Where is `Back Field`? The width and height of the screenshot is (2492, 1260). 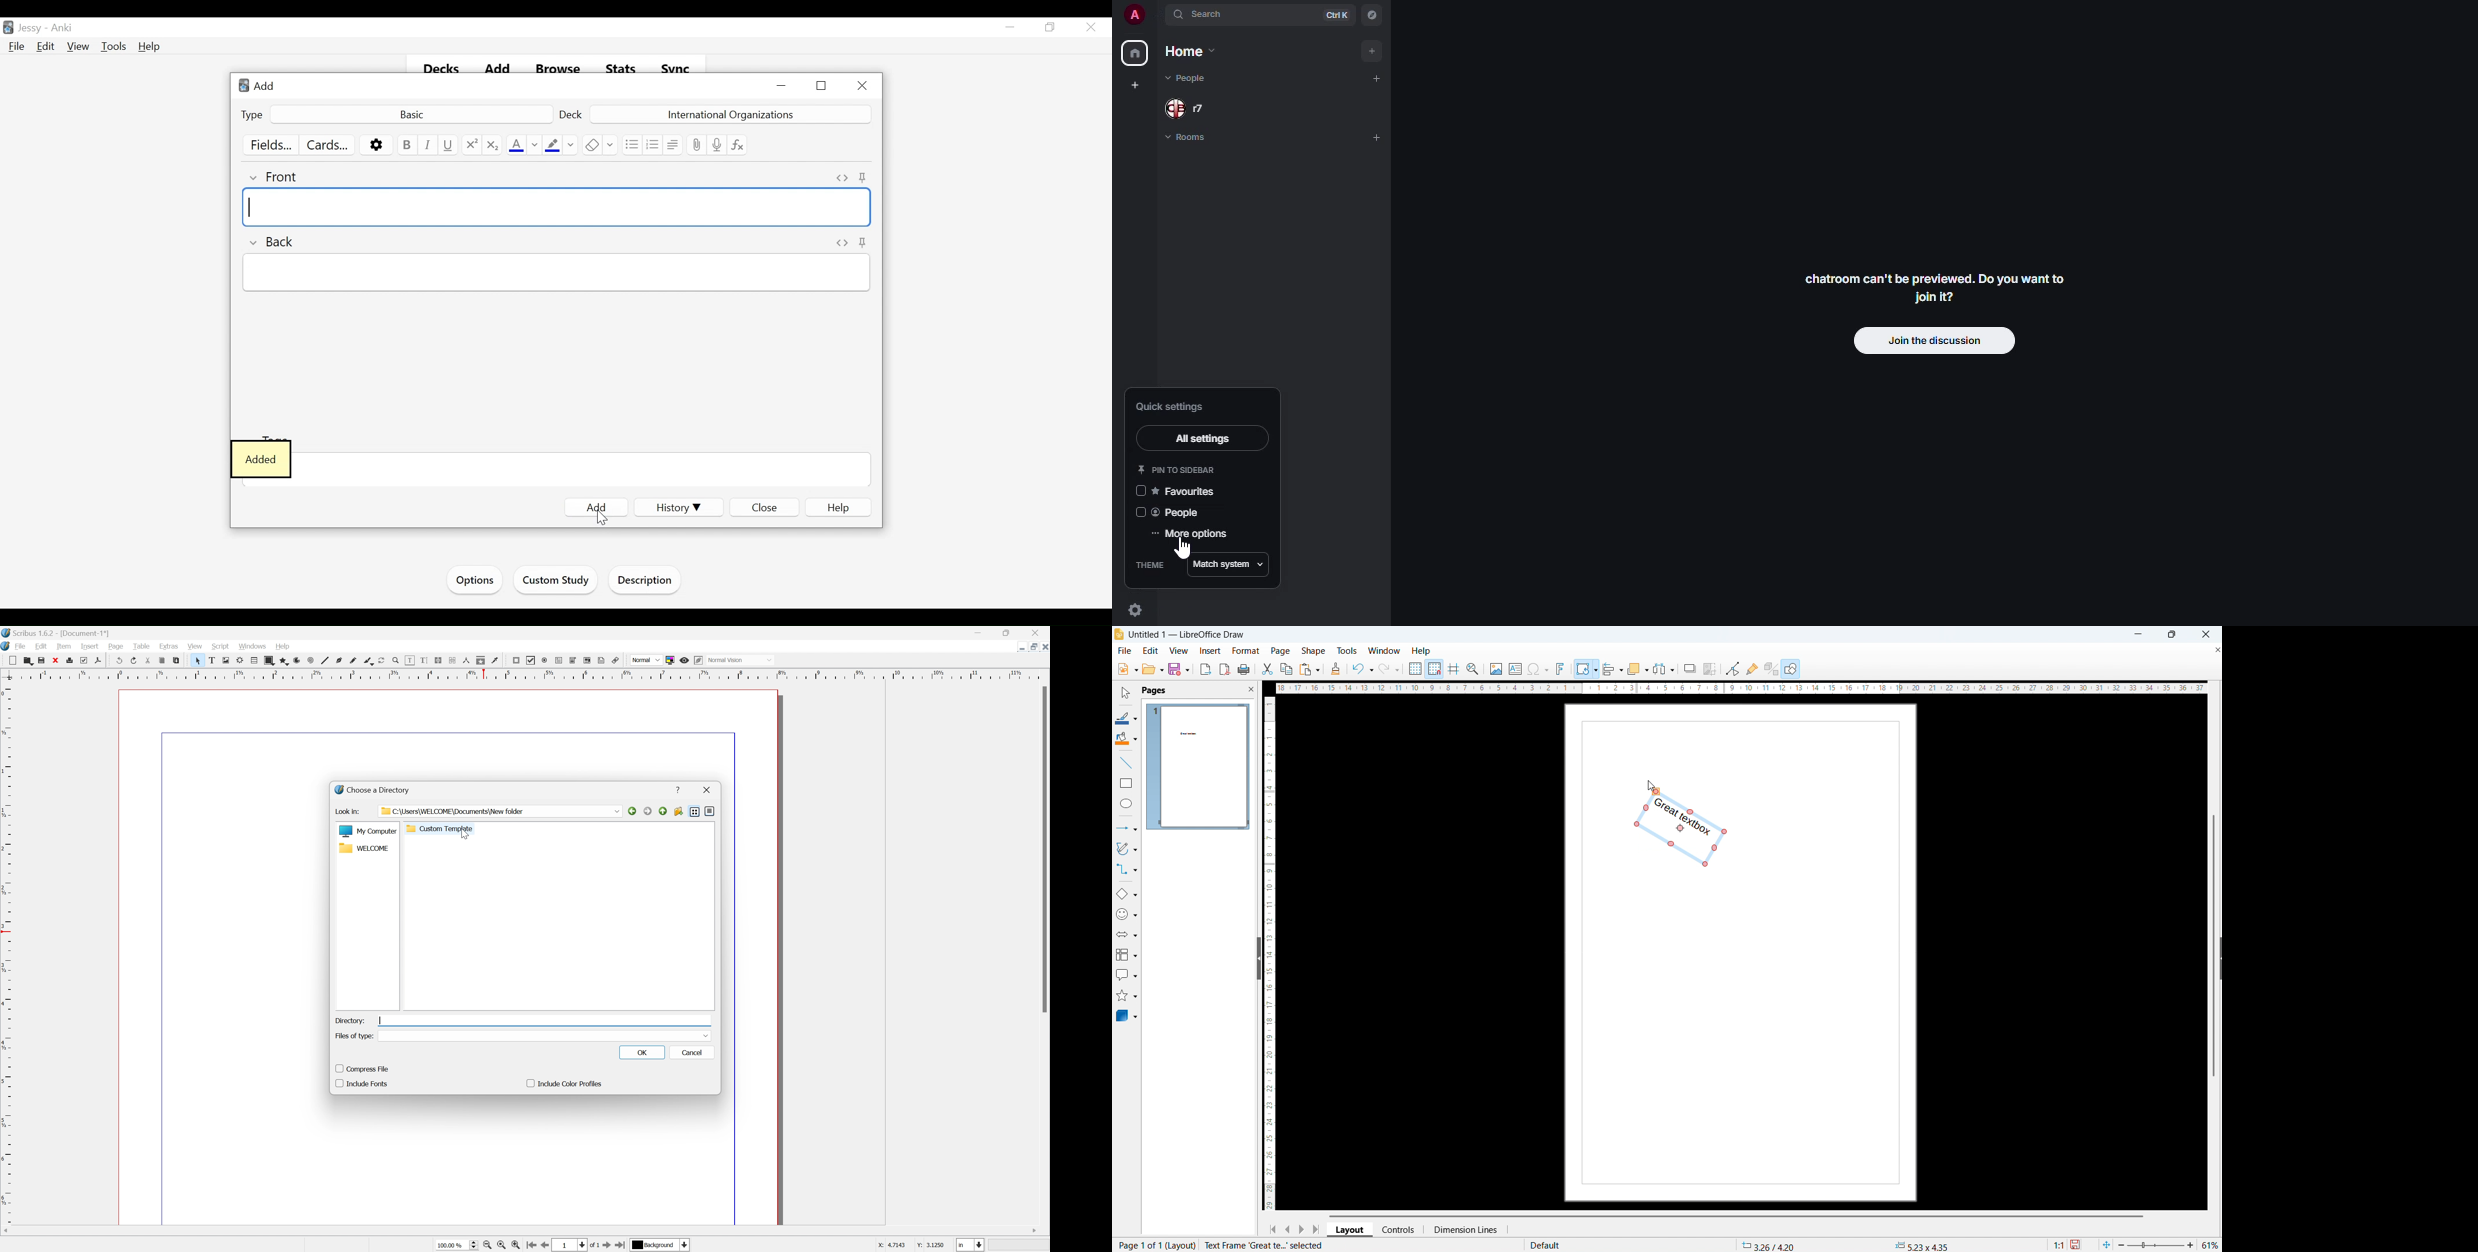 Back Field is located at coordinates (556, 275).